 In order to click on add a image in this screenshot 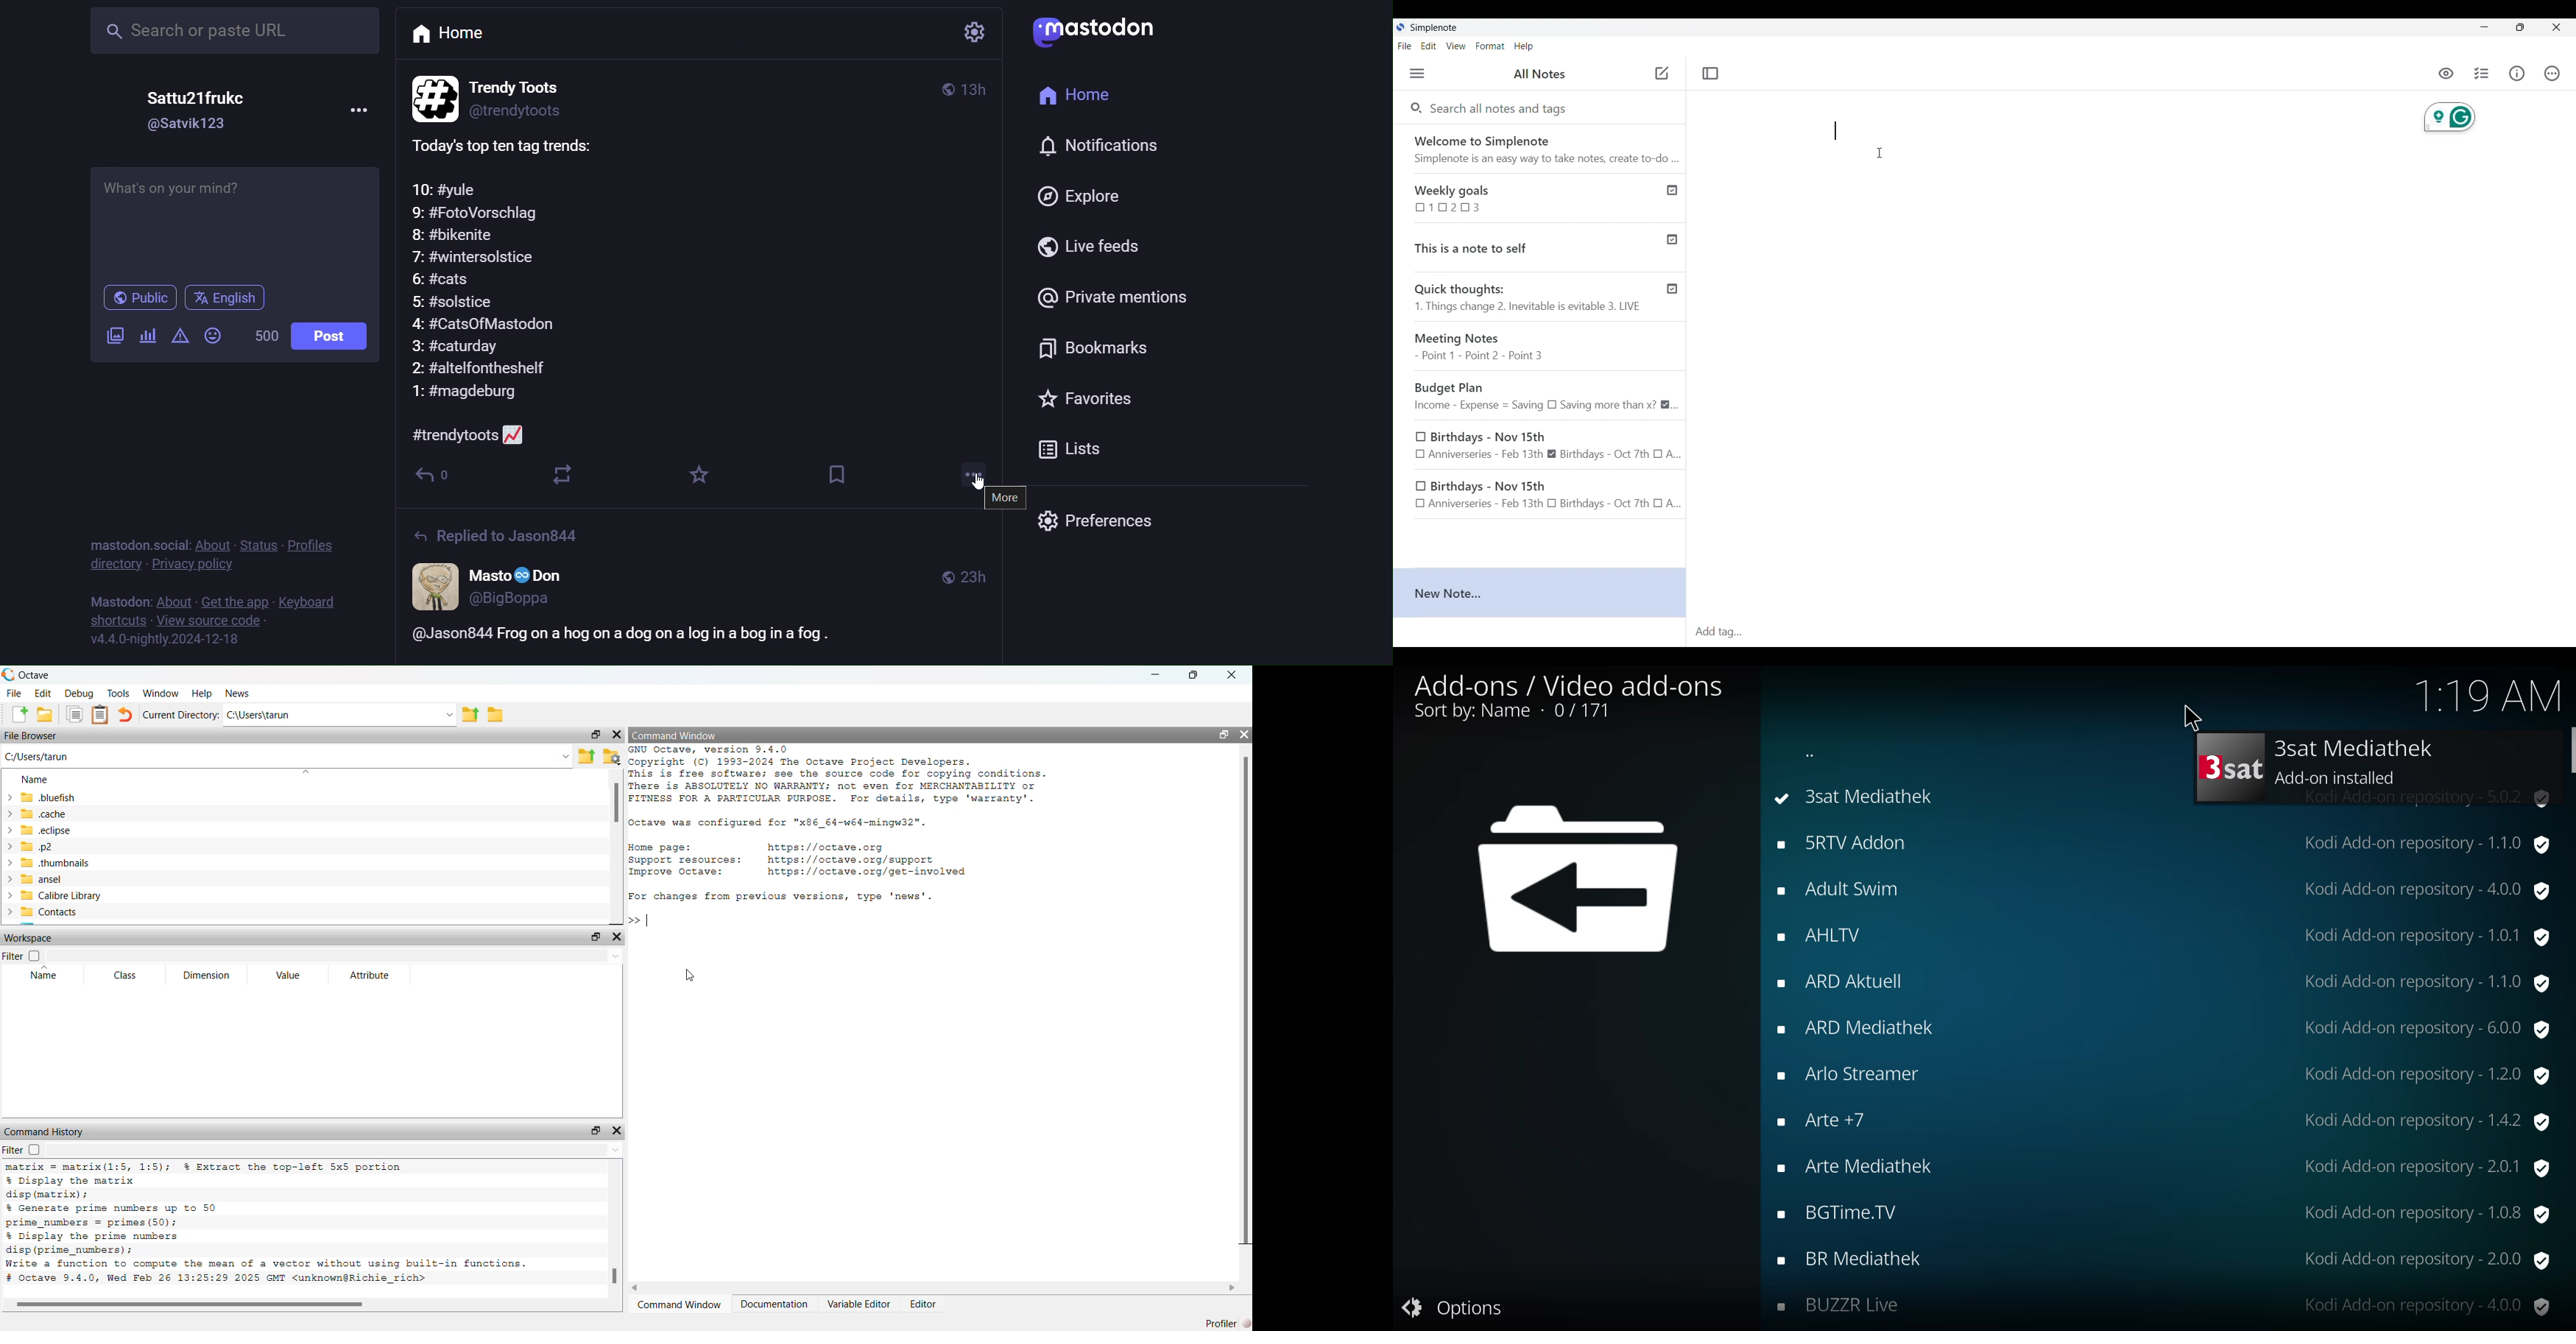, I will do `click(108, 337)`.